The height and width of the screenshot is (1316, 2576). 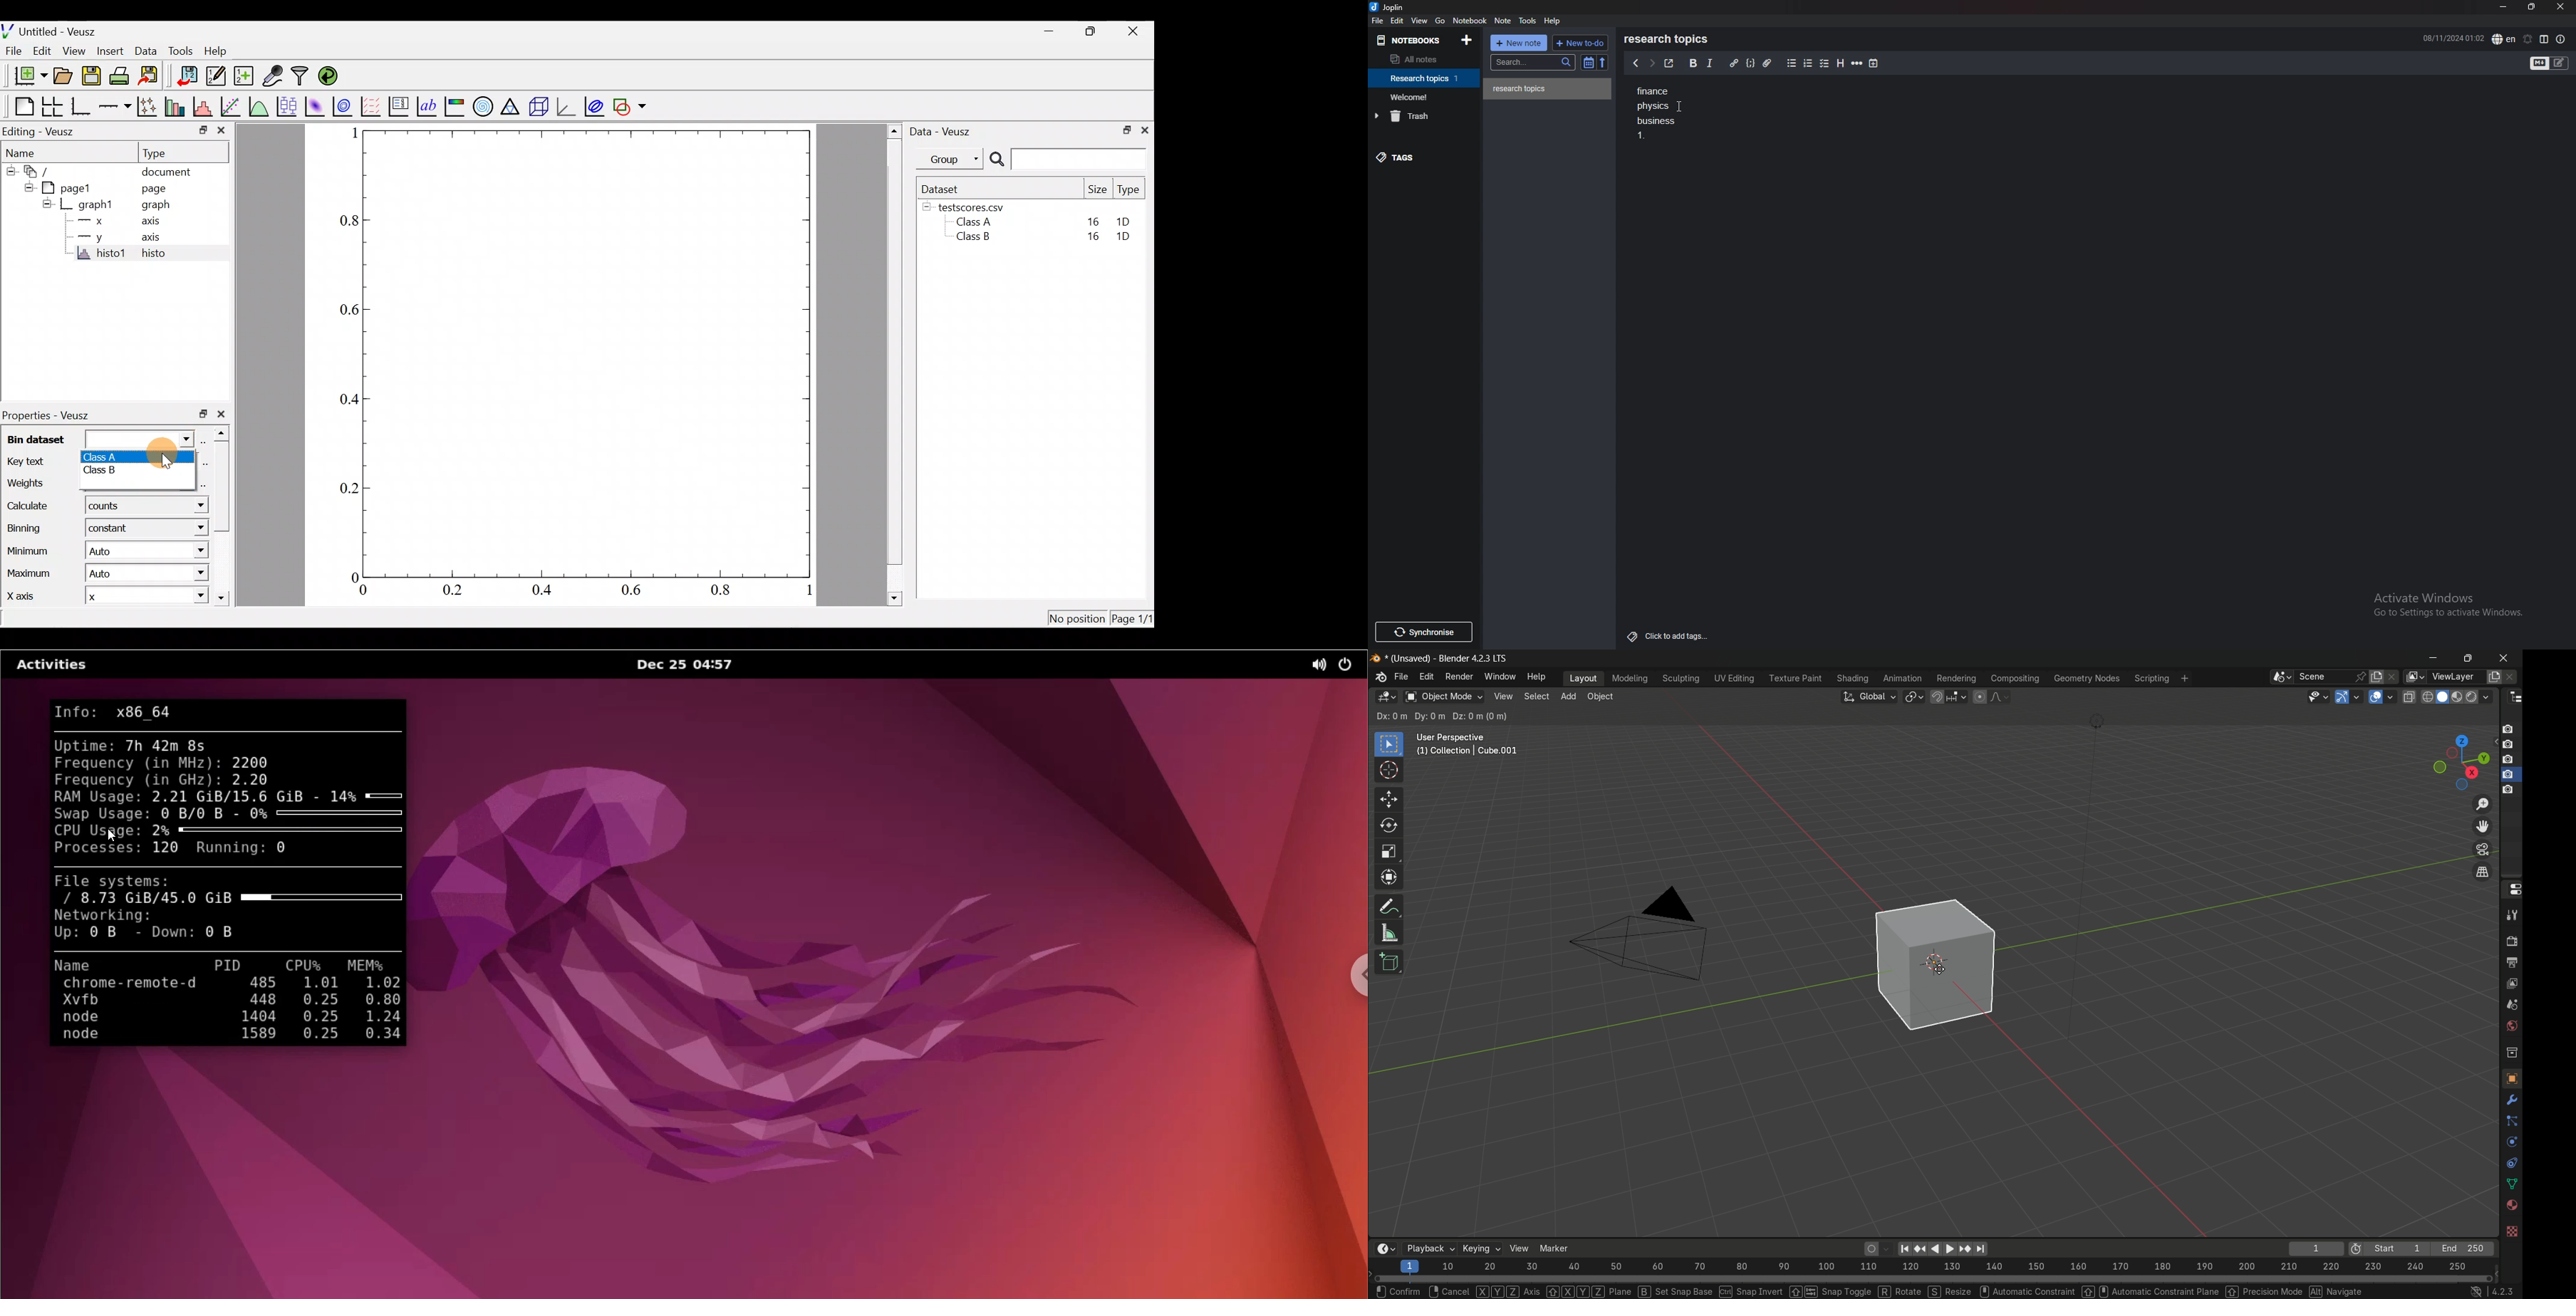 What do you see at coordinates (1389, 852) in the screenshot?
I see `scale` at bounding box center [1389, 852].